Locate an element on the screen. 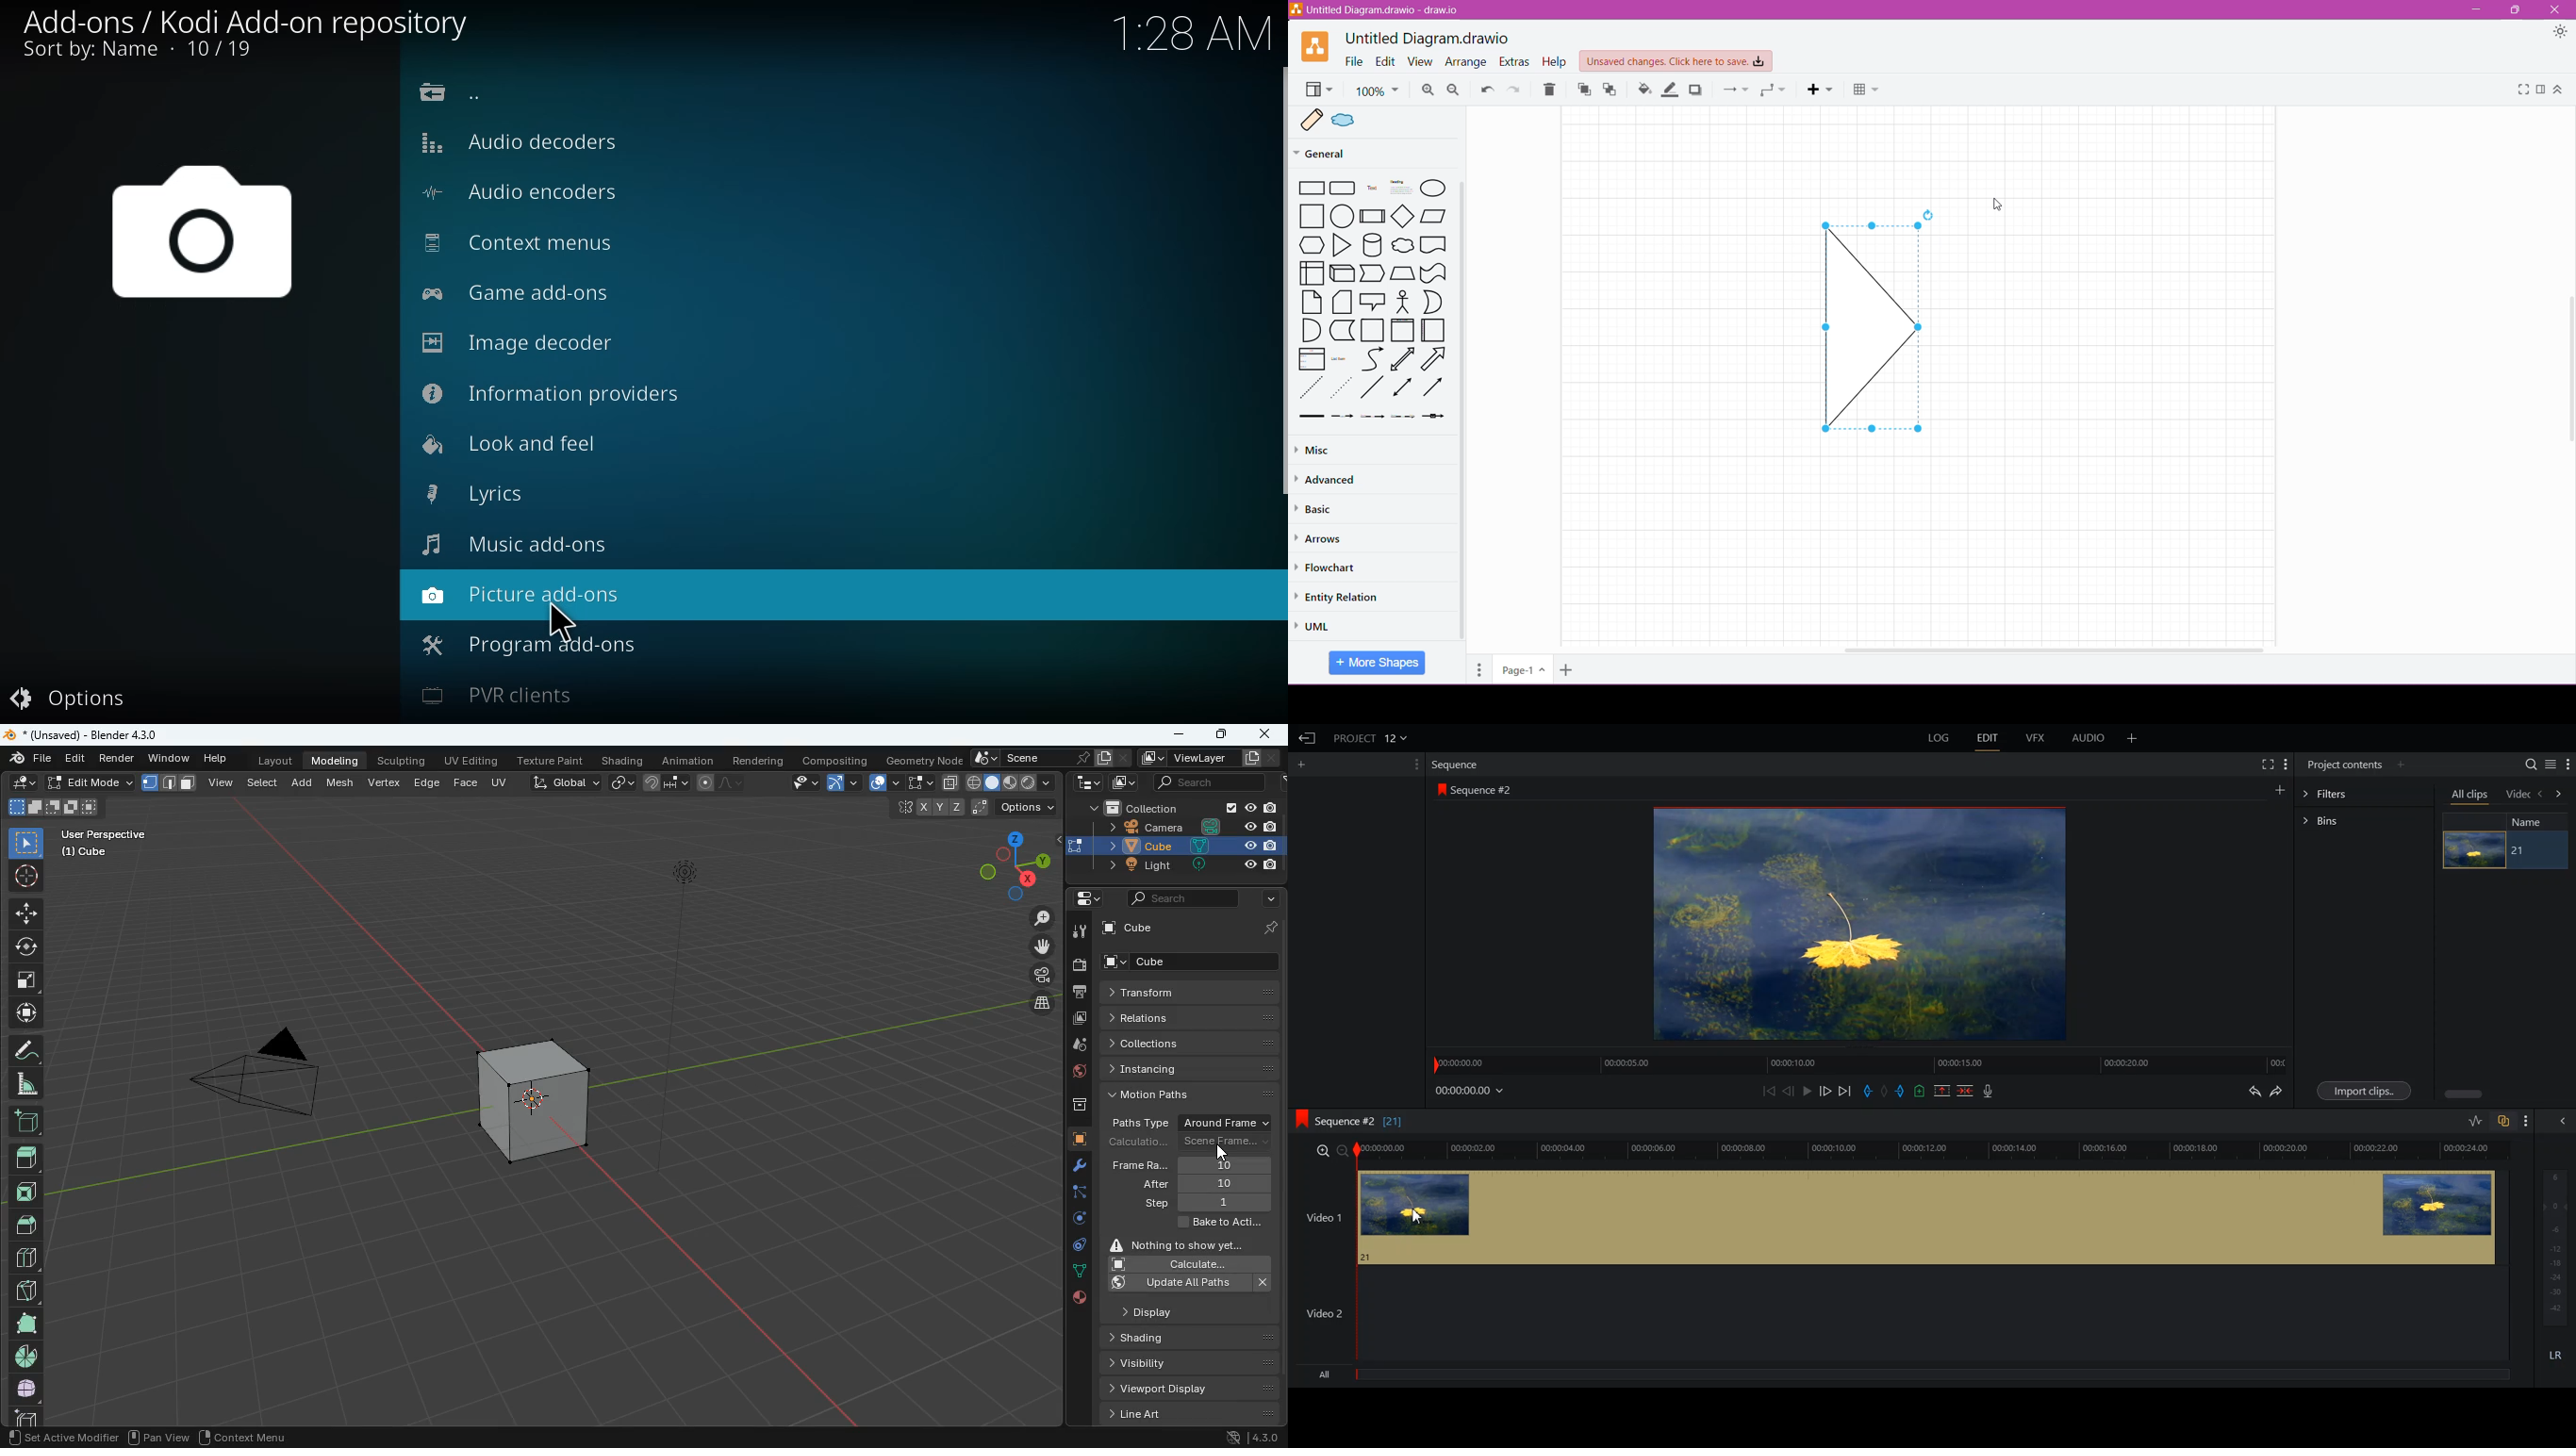 This screenshot has width=2576, height=1456. Waypoints is located at coordinates (1773, 90).